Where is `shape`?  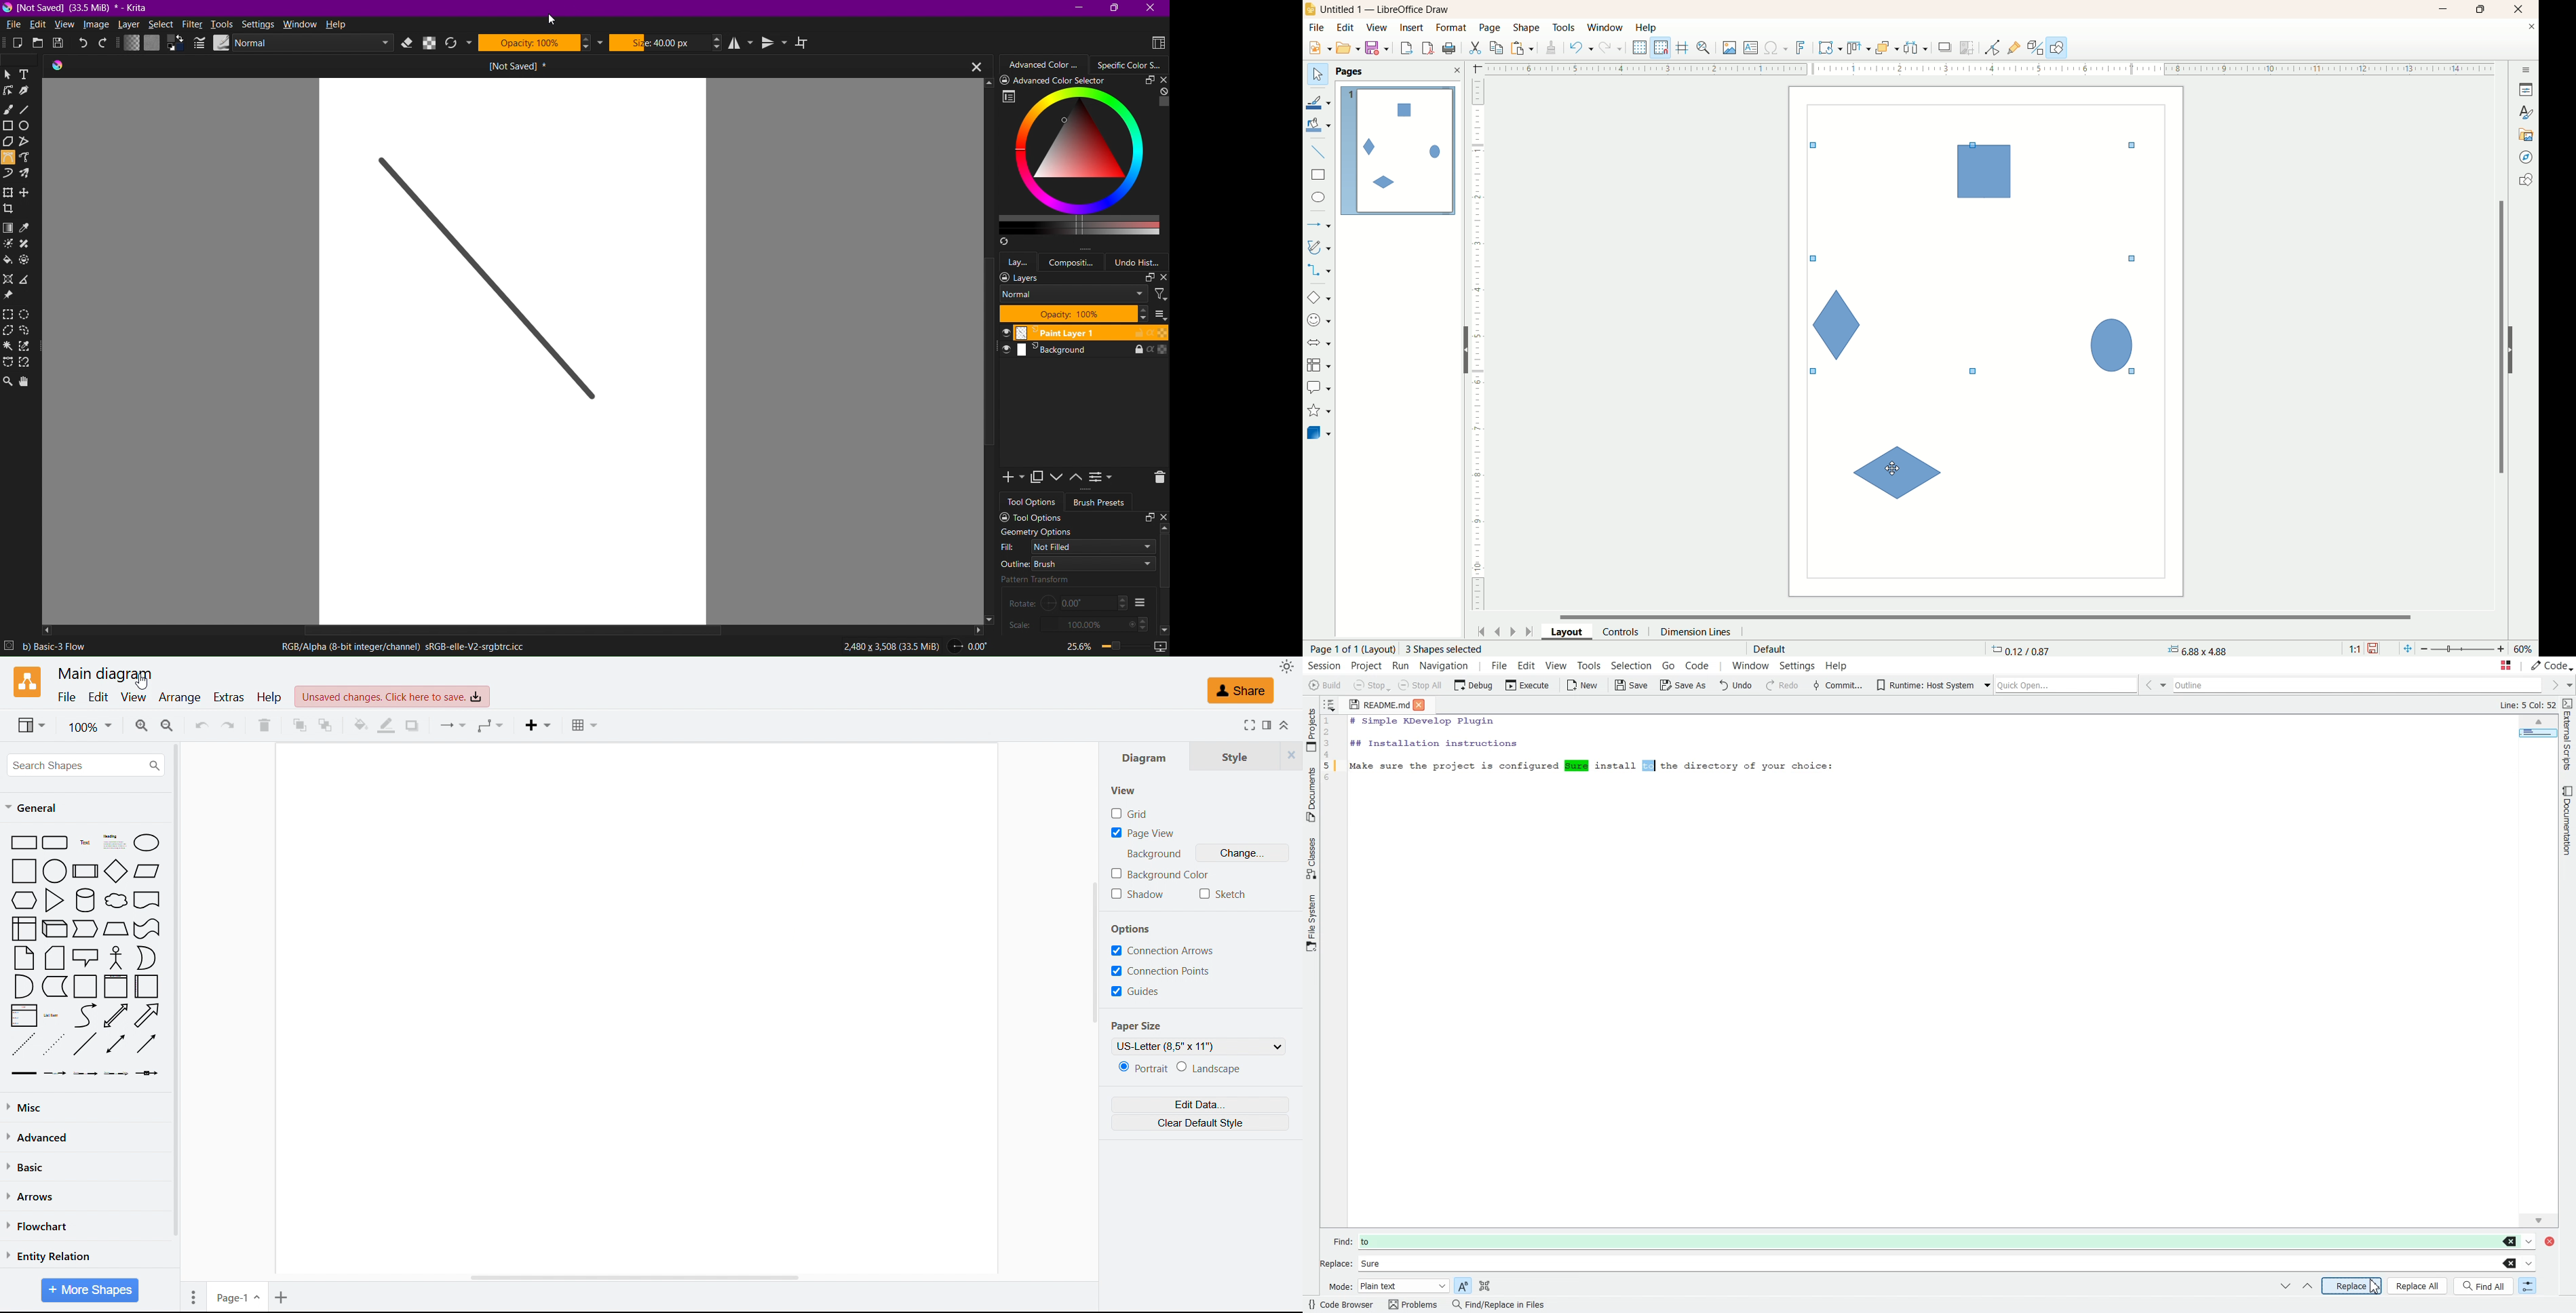 shape is located at coordinates (1527, 28).